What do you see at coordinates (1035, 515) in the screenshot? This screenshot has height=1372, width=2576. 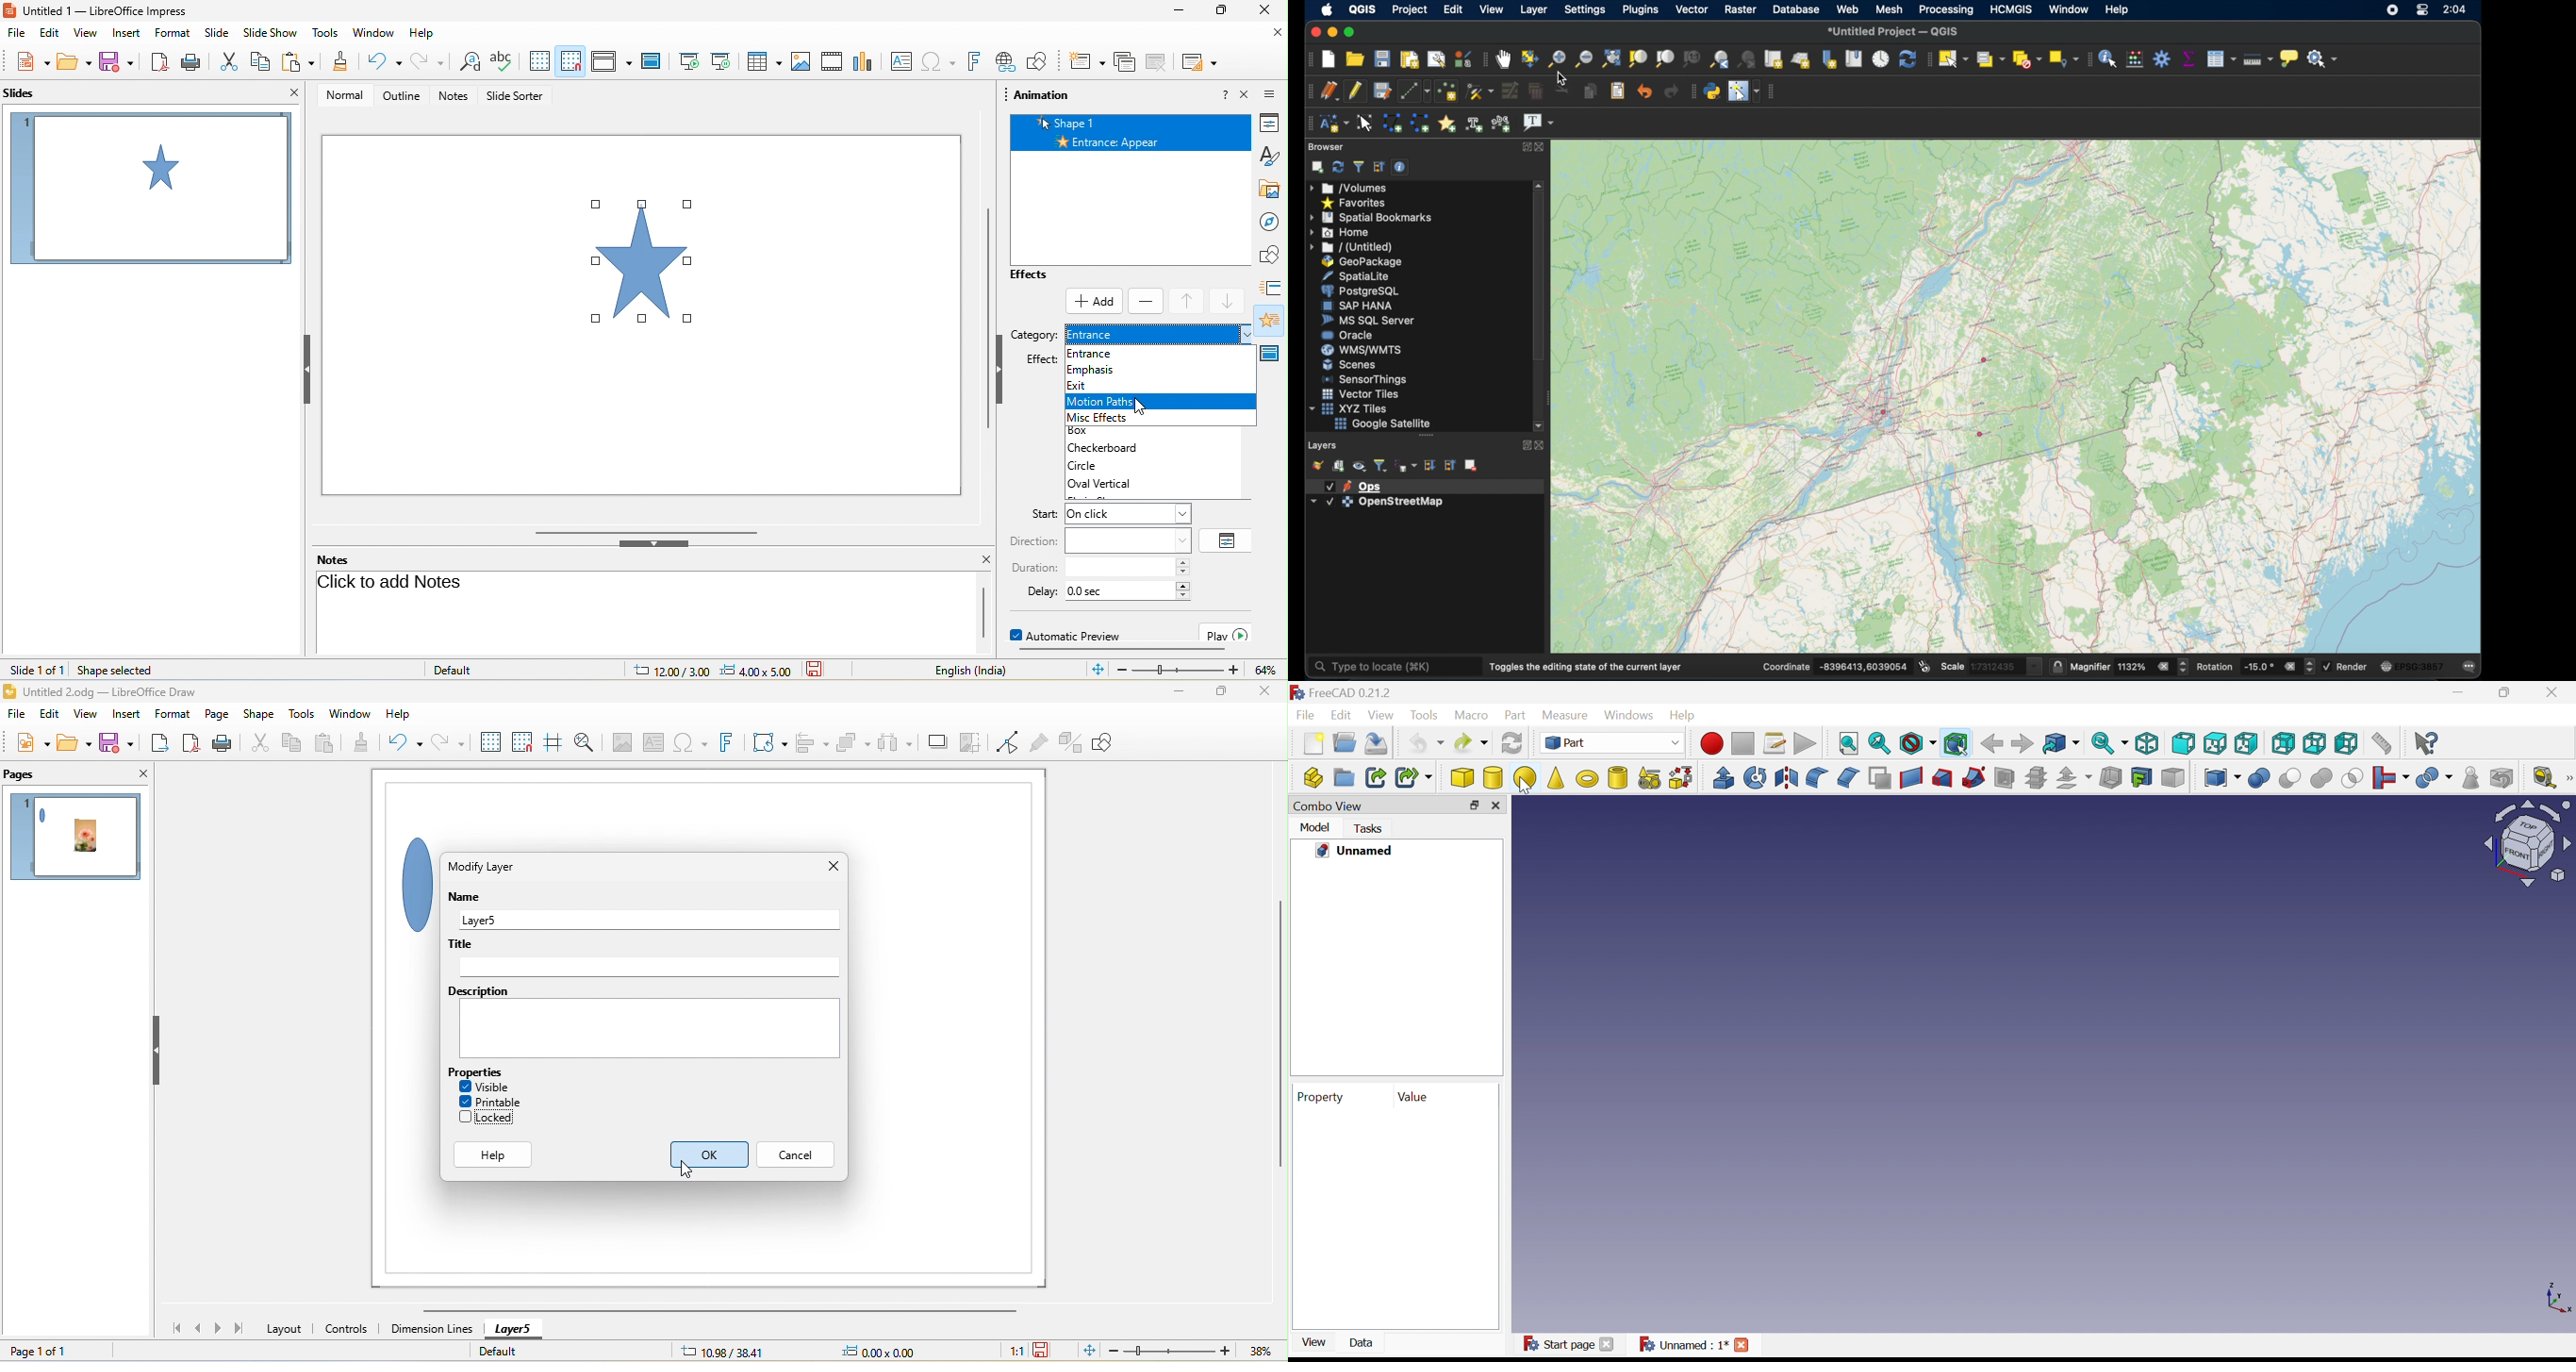 I see `start` at bounding box center [1035, 515].